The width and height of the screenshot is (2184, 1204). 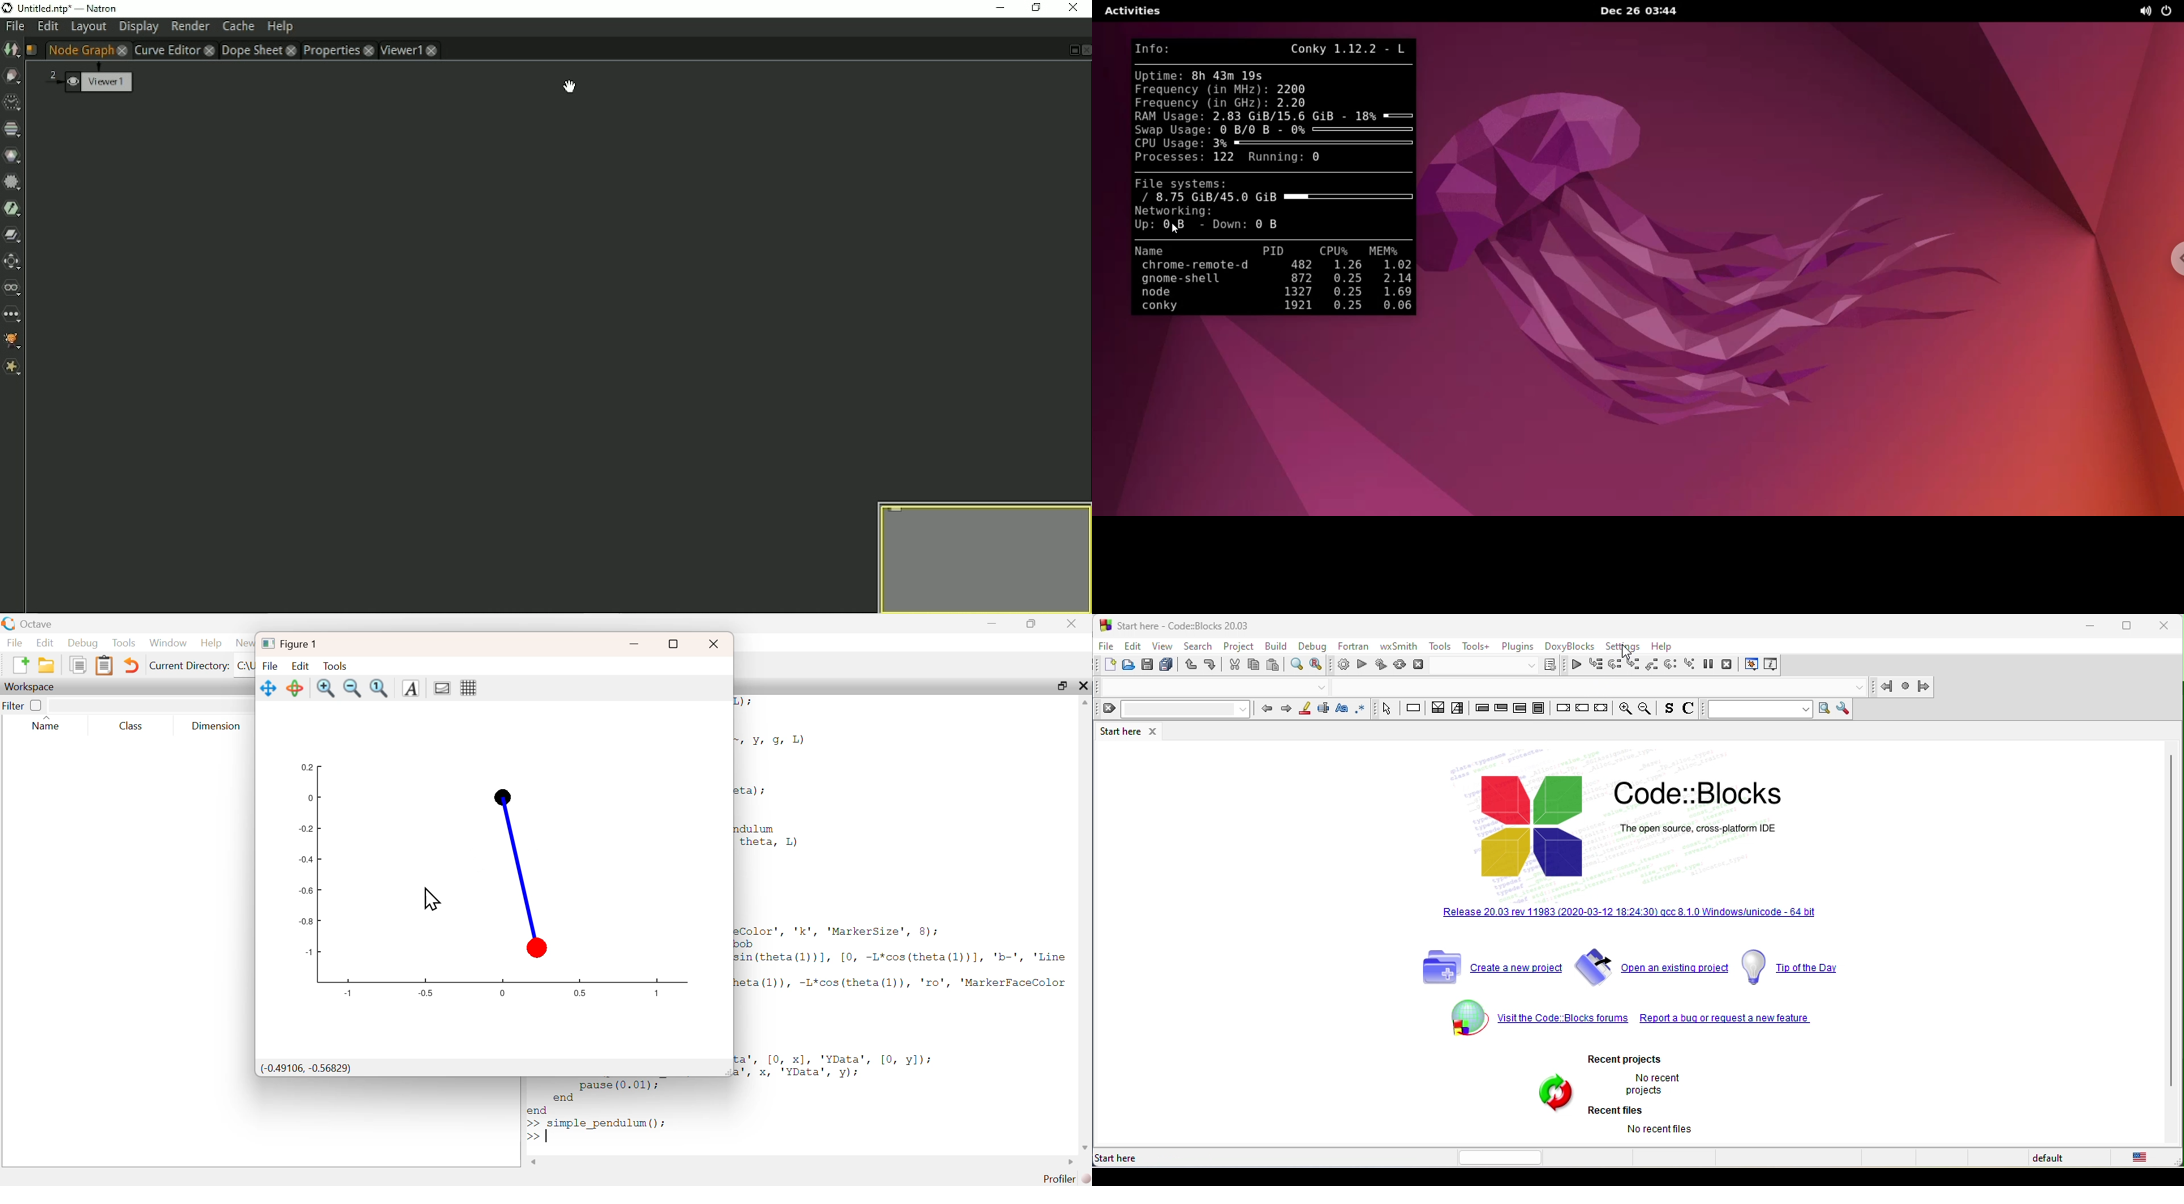 I want to click on continue, so click(x=1580, y=668).